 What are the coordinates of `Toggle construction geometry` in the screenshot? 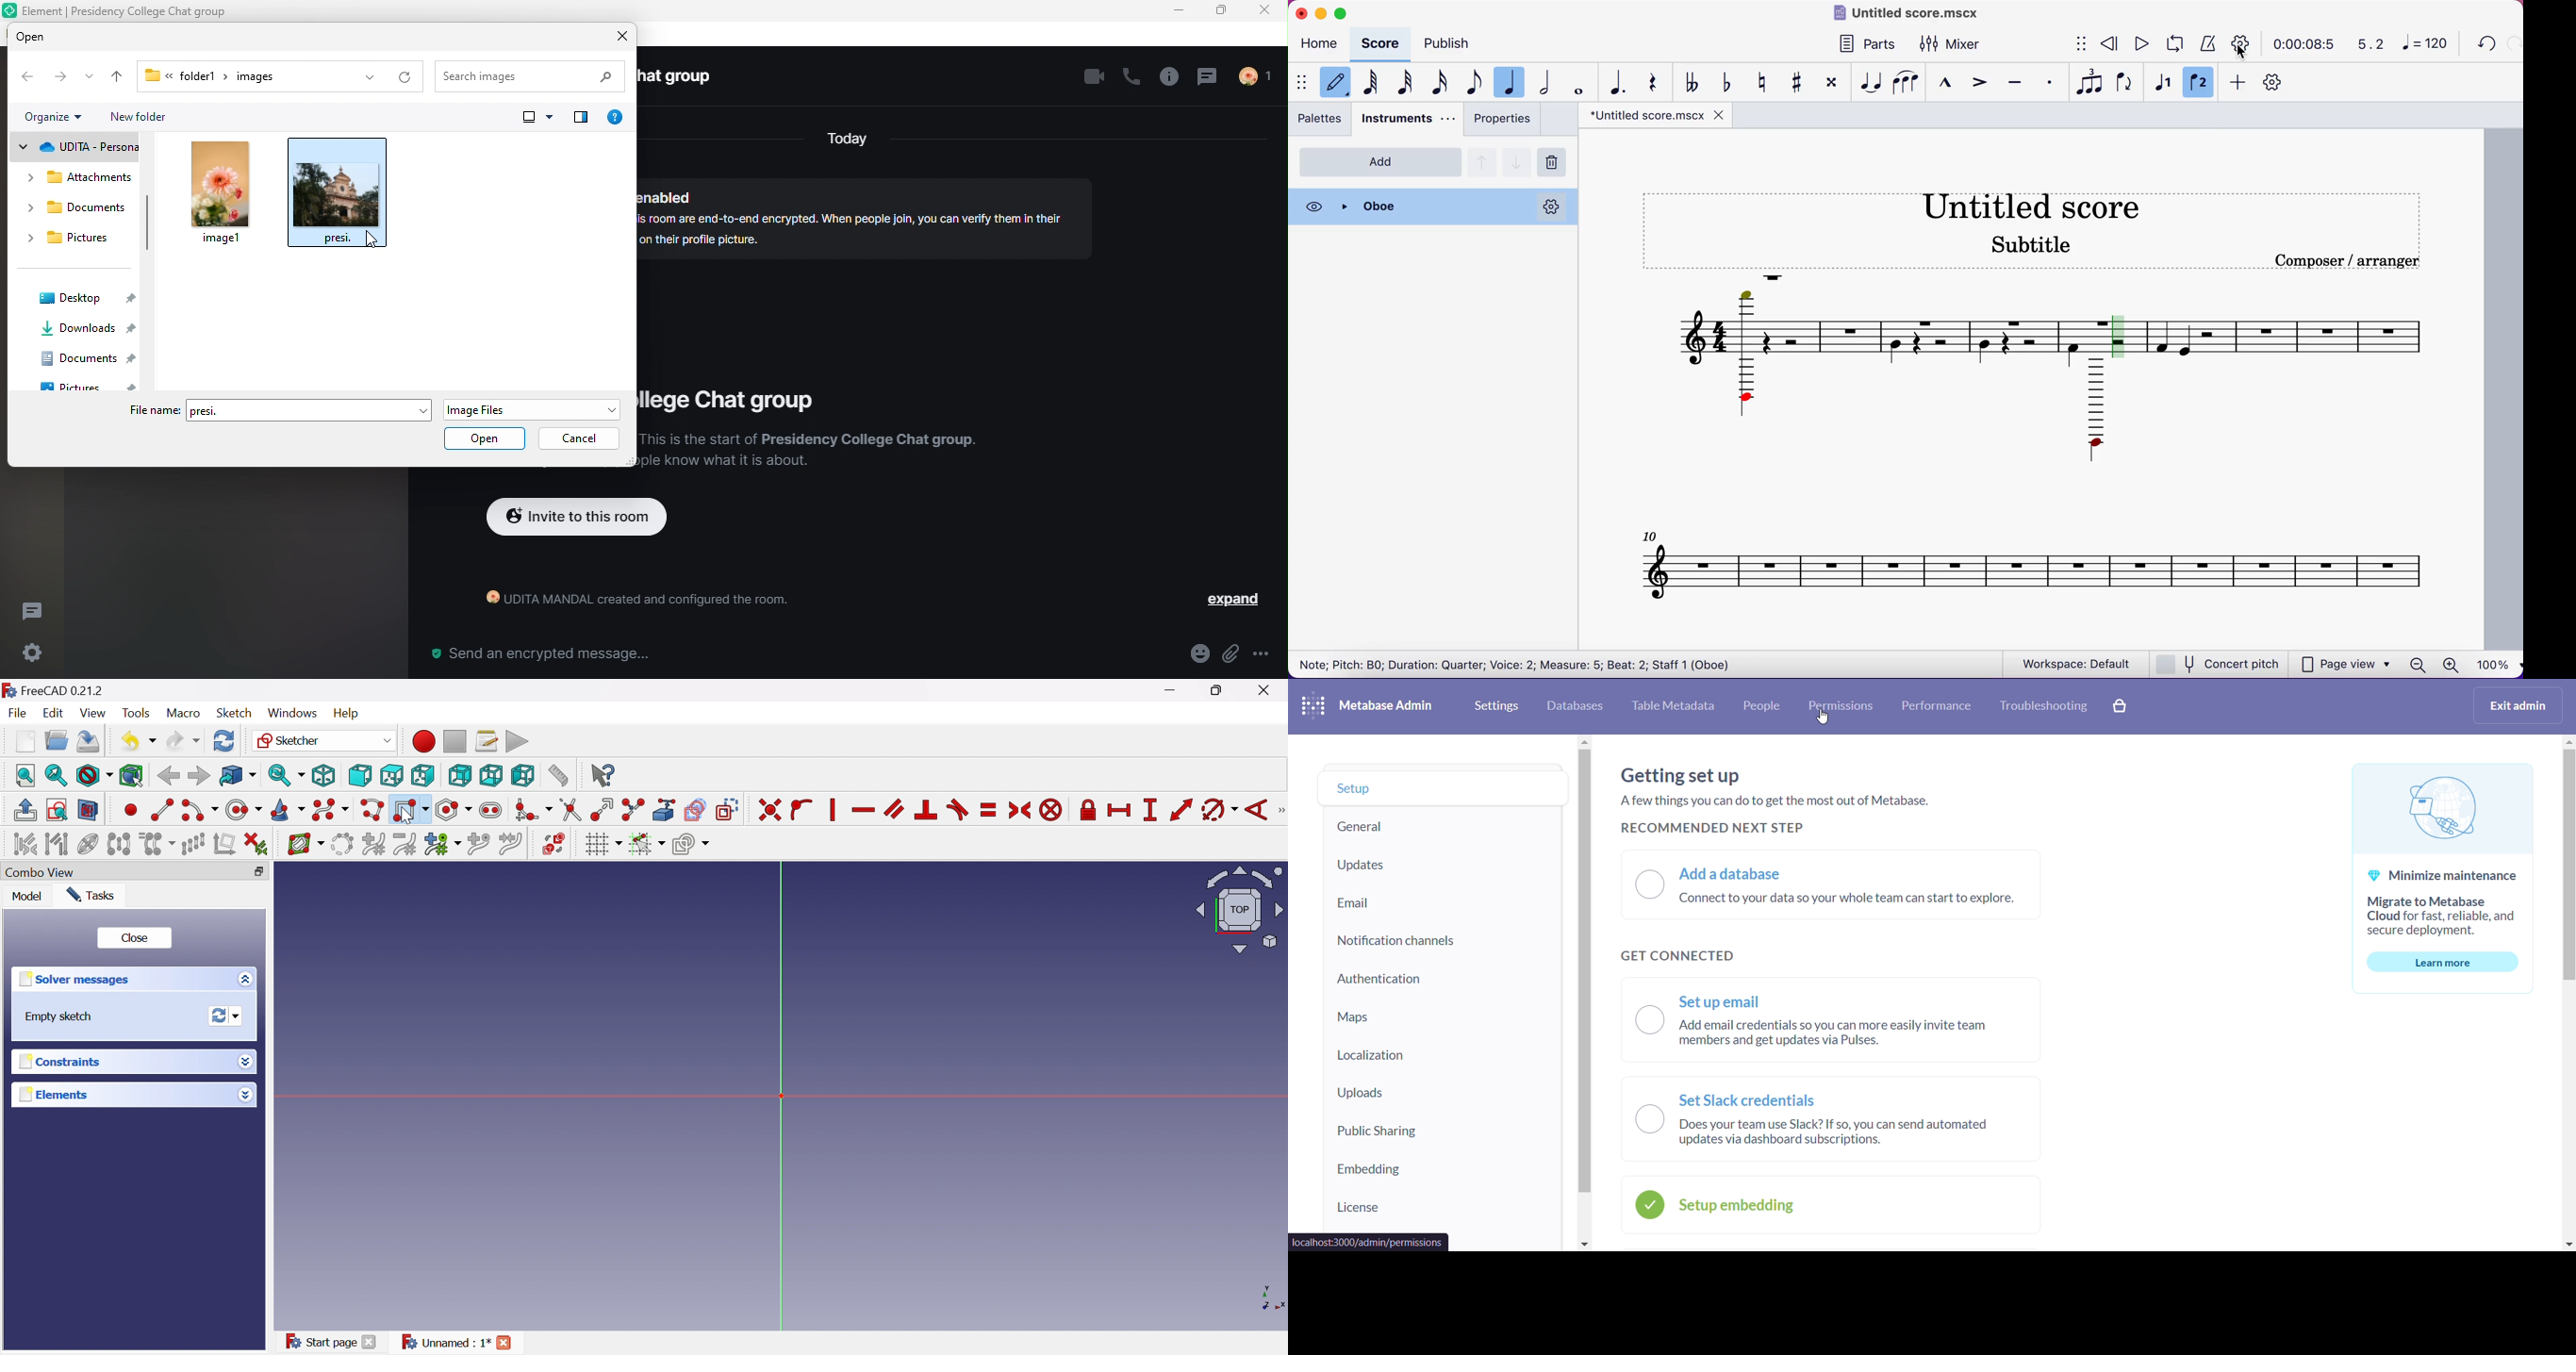 It's located at (729, 810).